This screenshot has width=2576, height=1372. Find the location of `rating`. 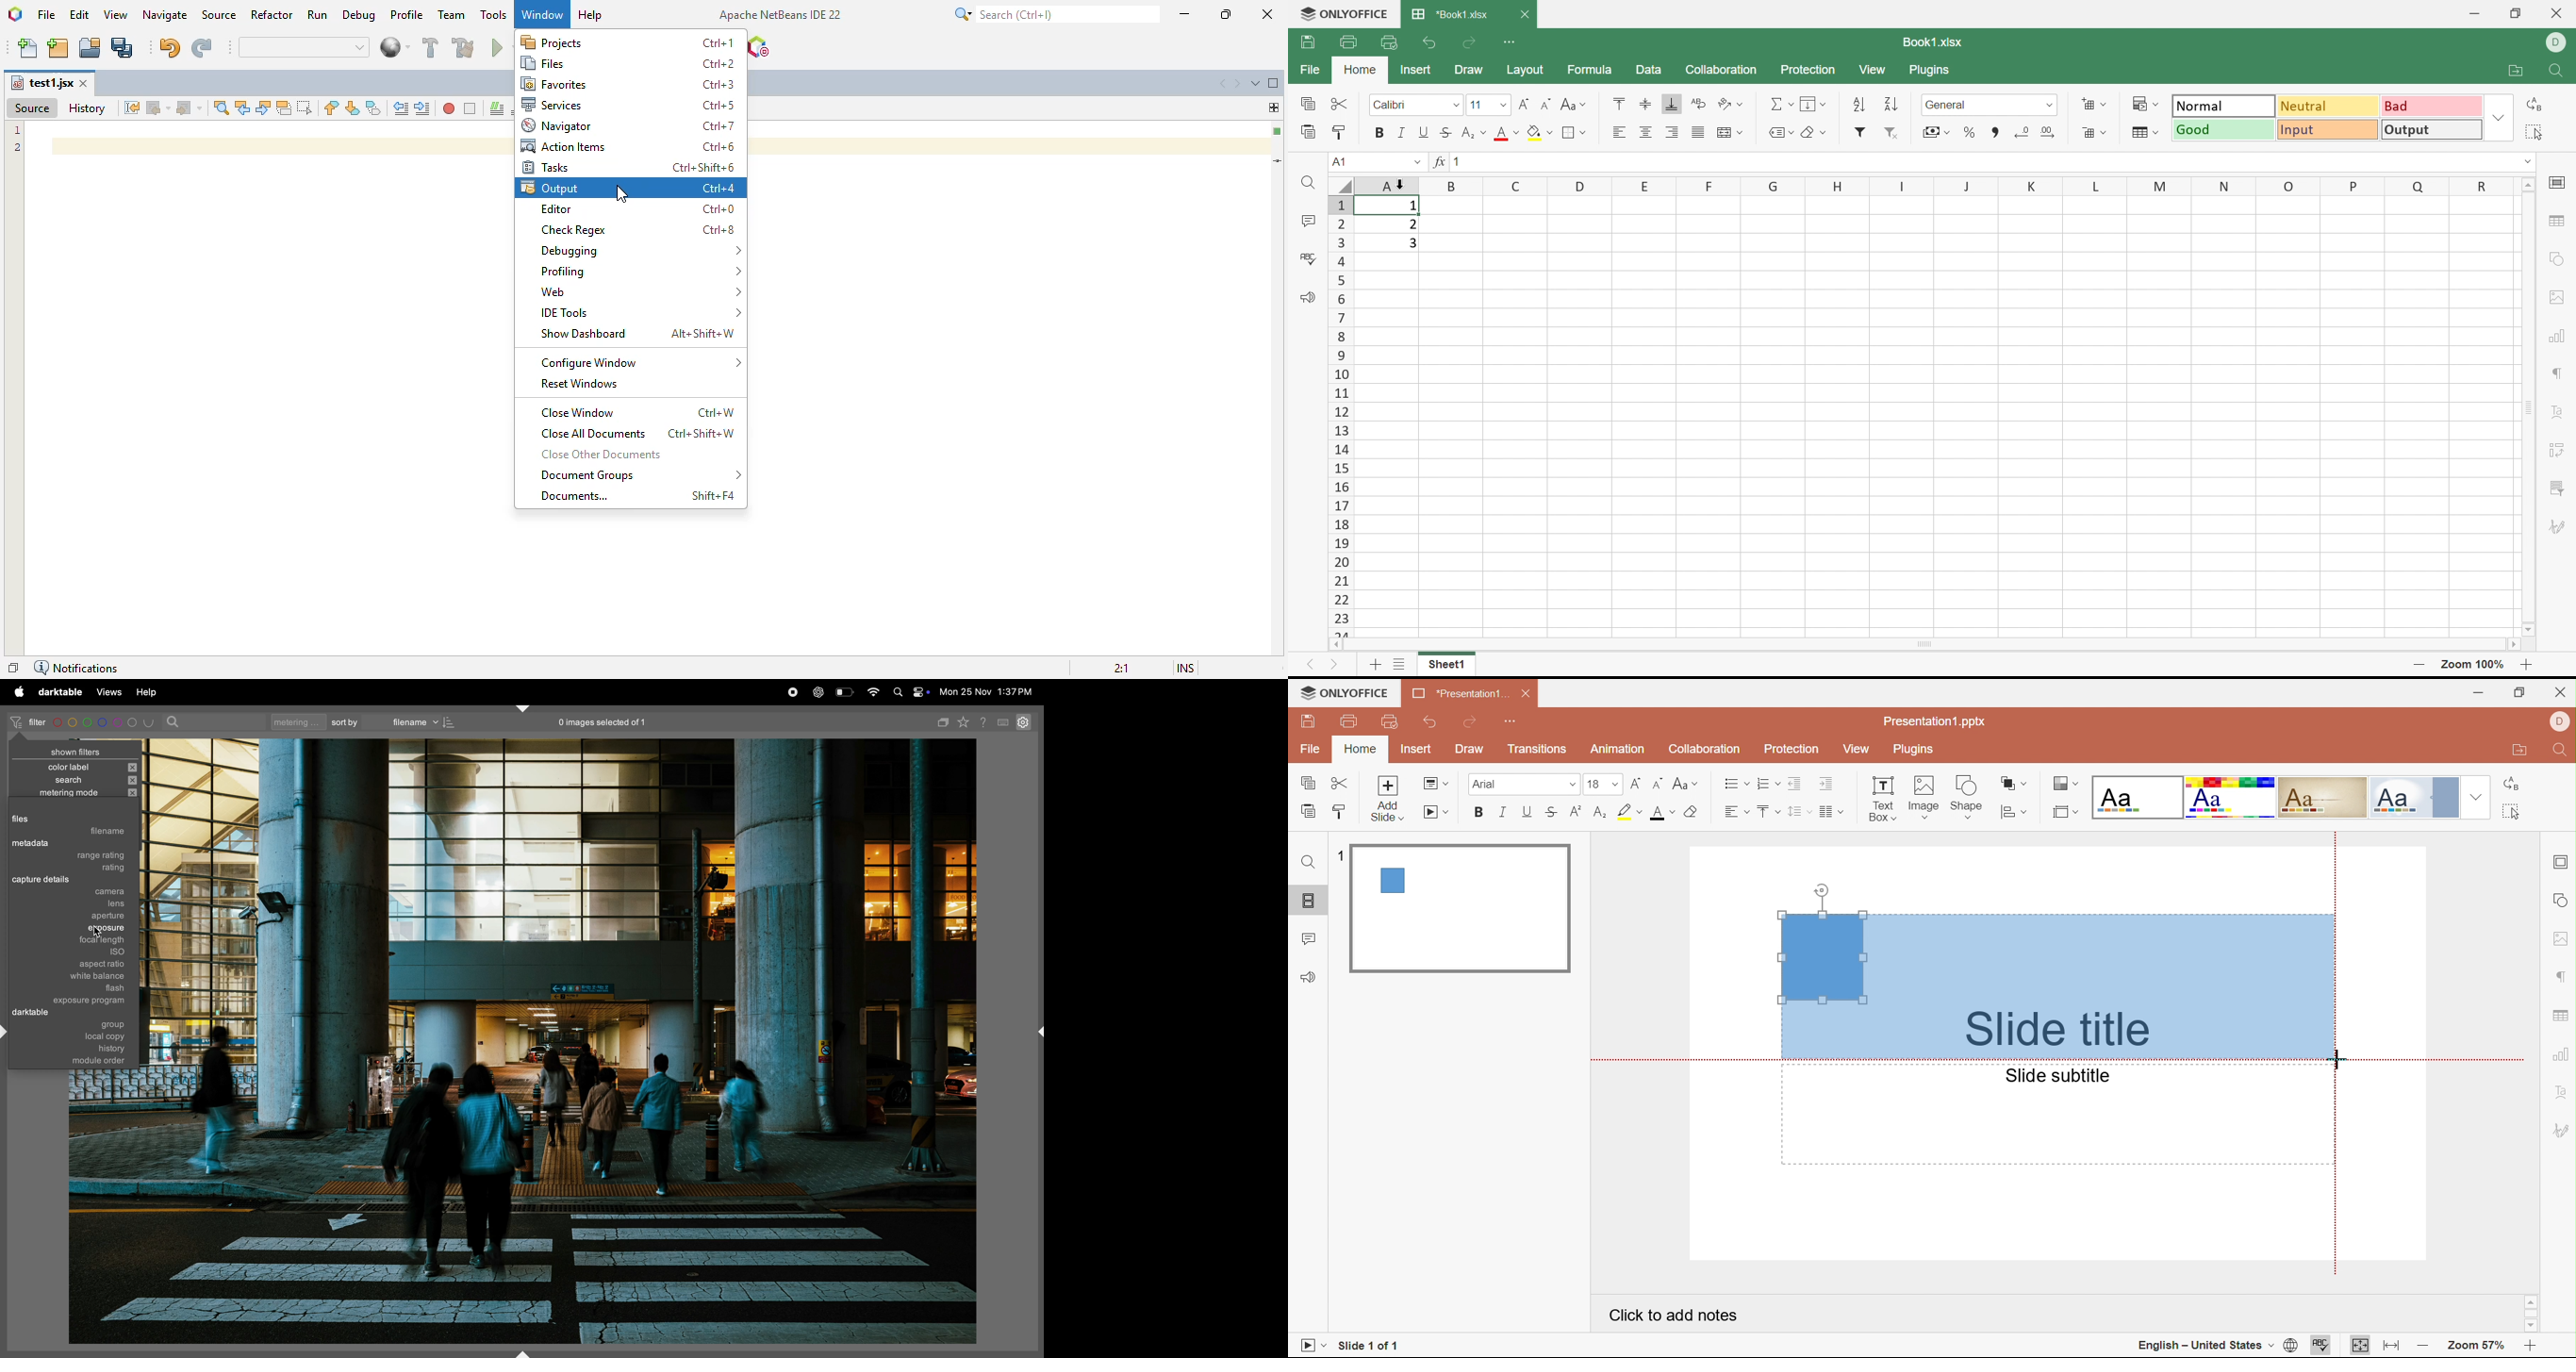

rating is located at coordinates (79, 869).